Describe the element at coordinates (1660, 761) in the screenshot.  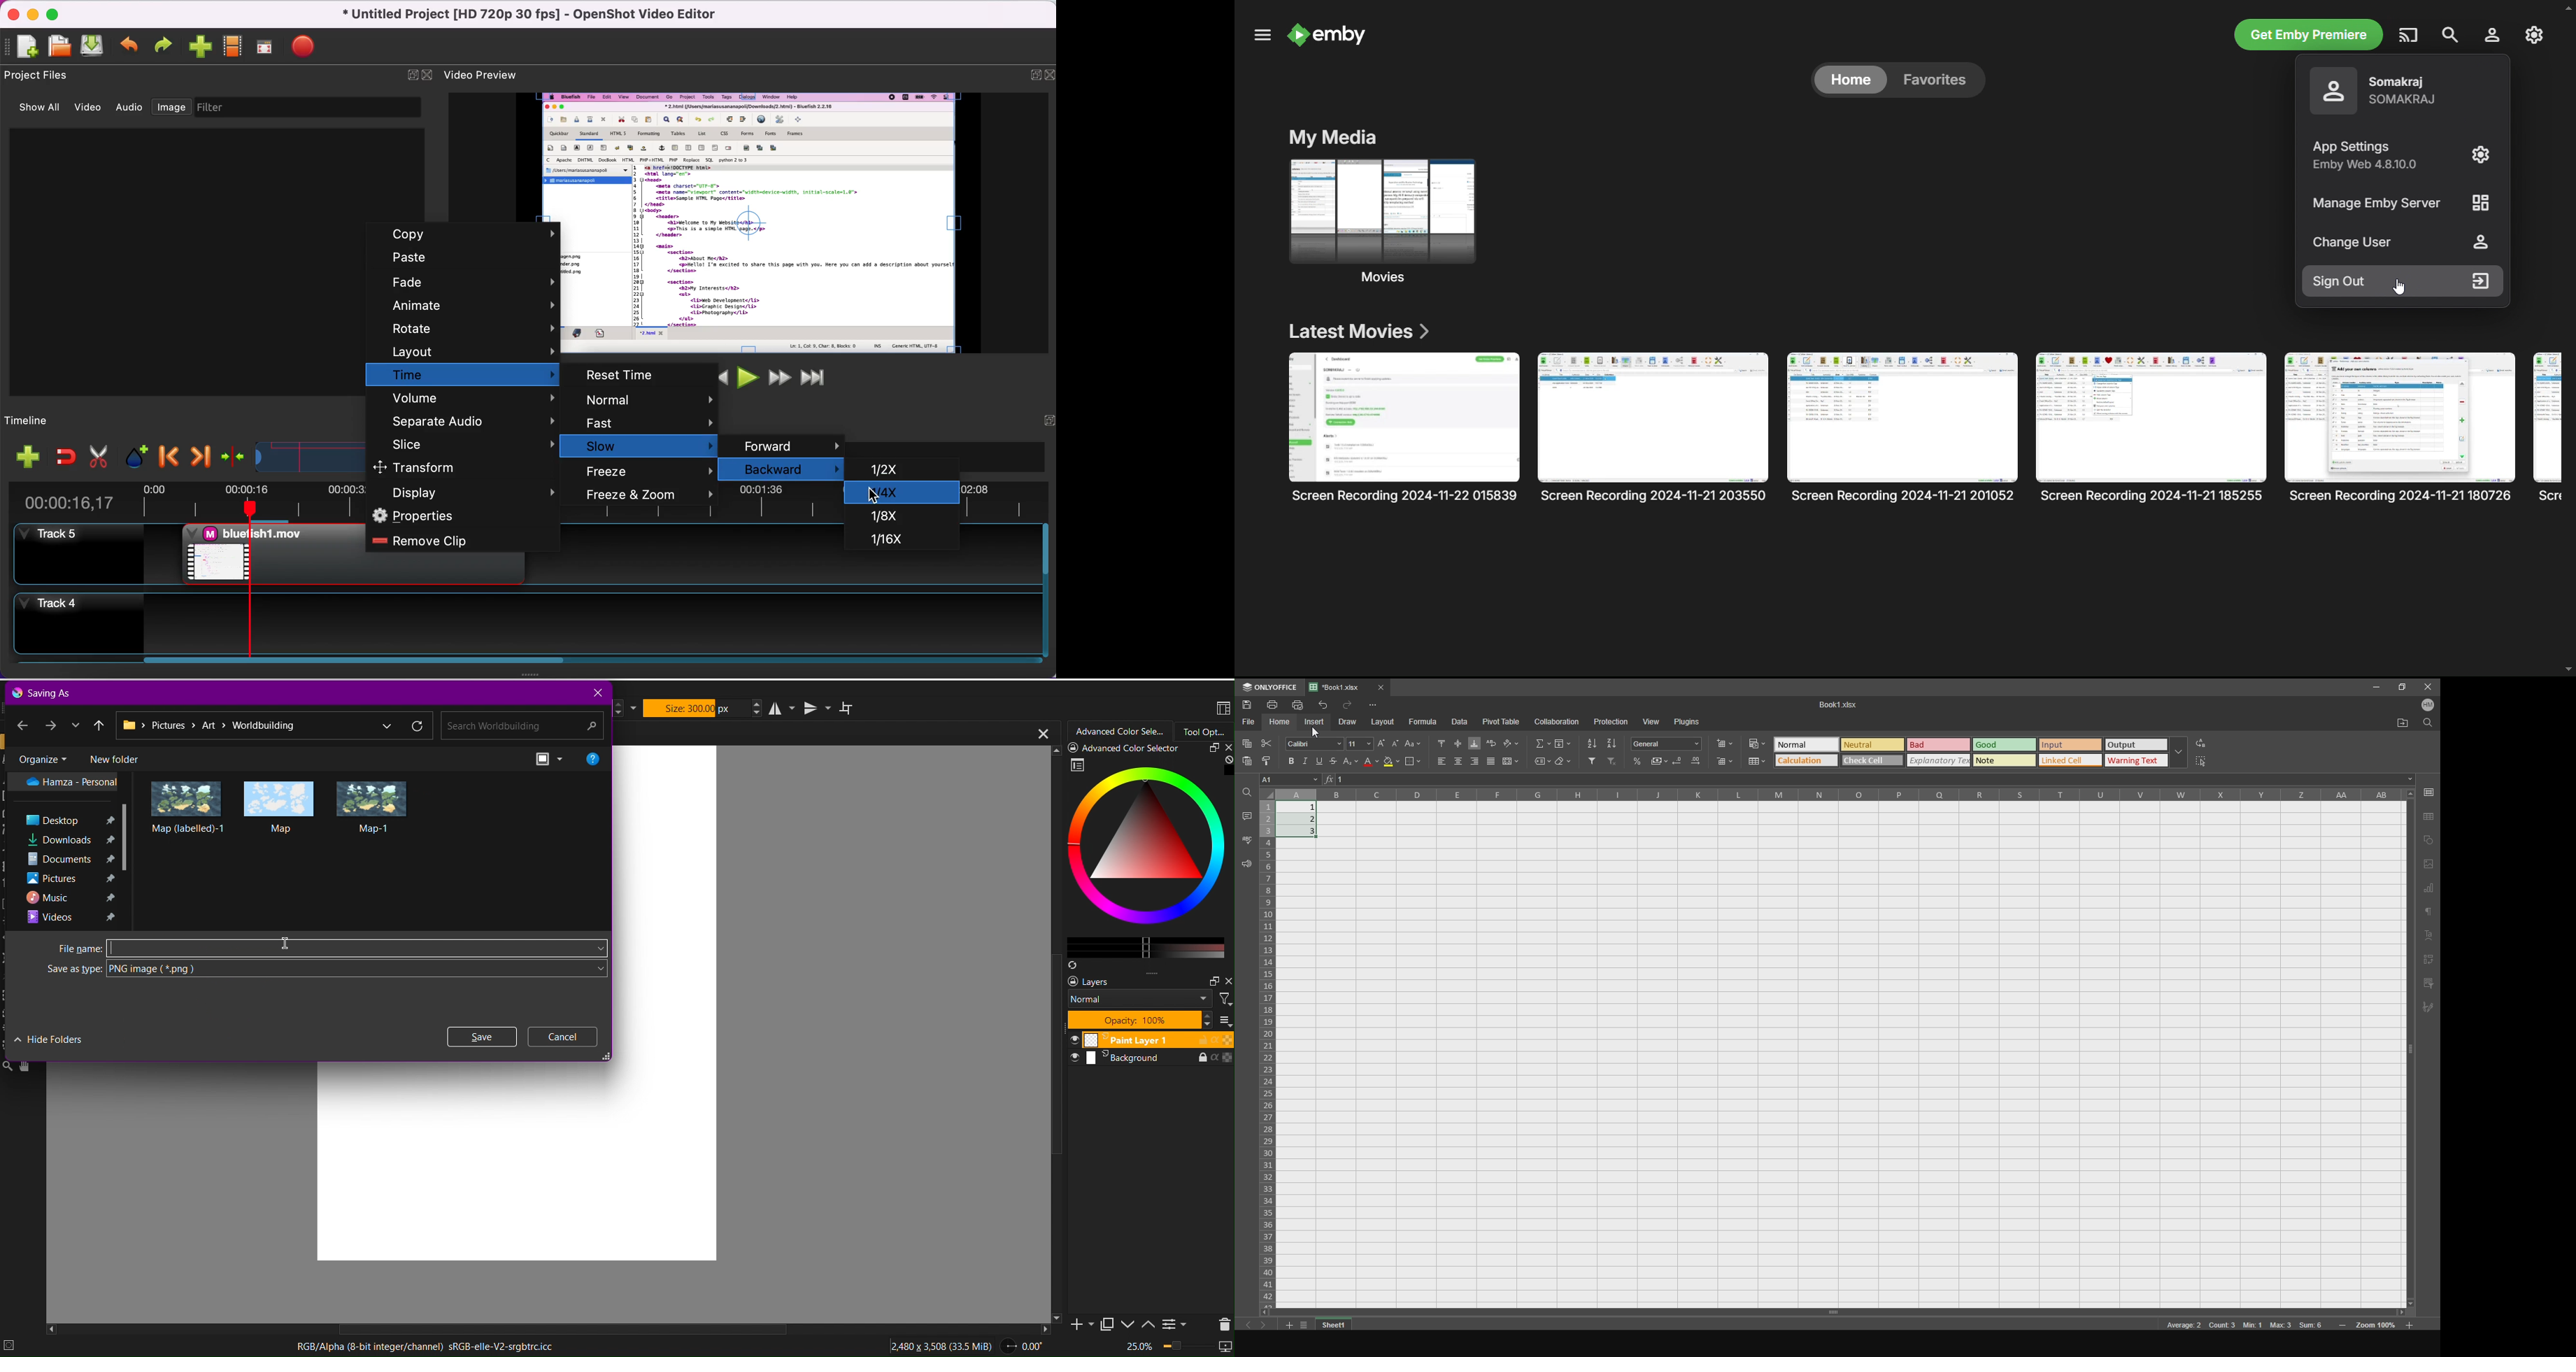
I see `` at that location.